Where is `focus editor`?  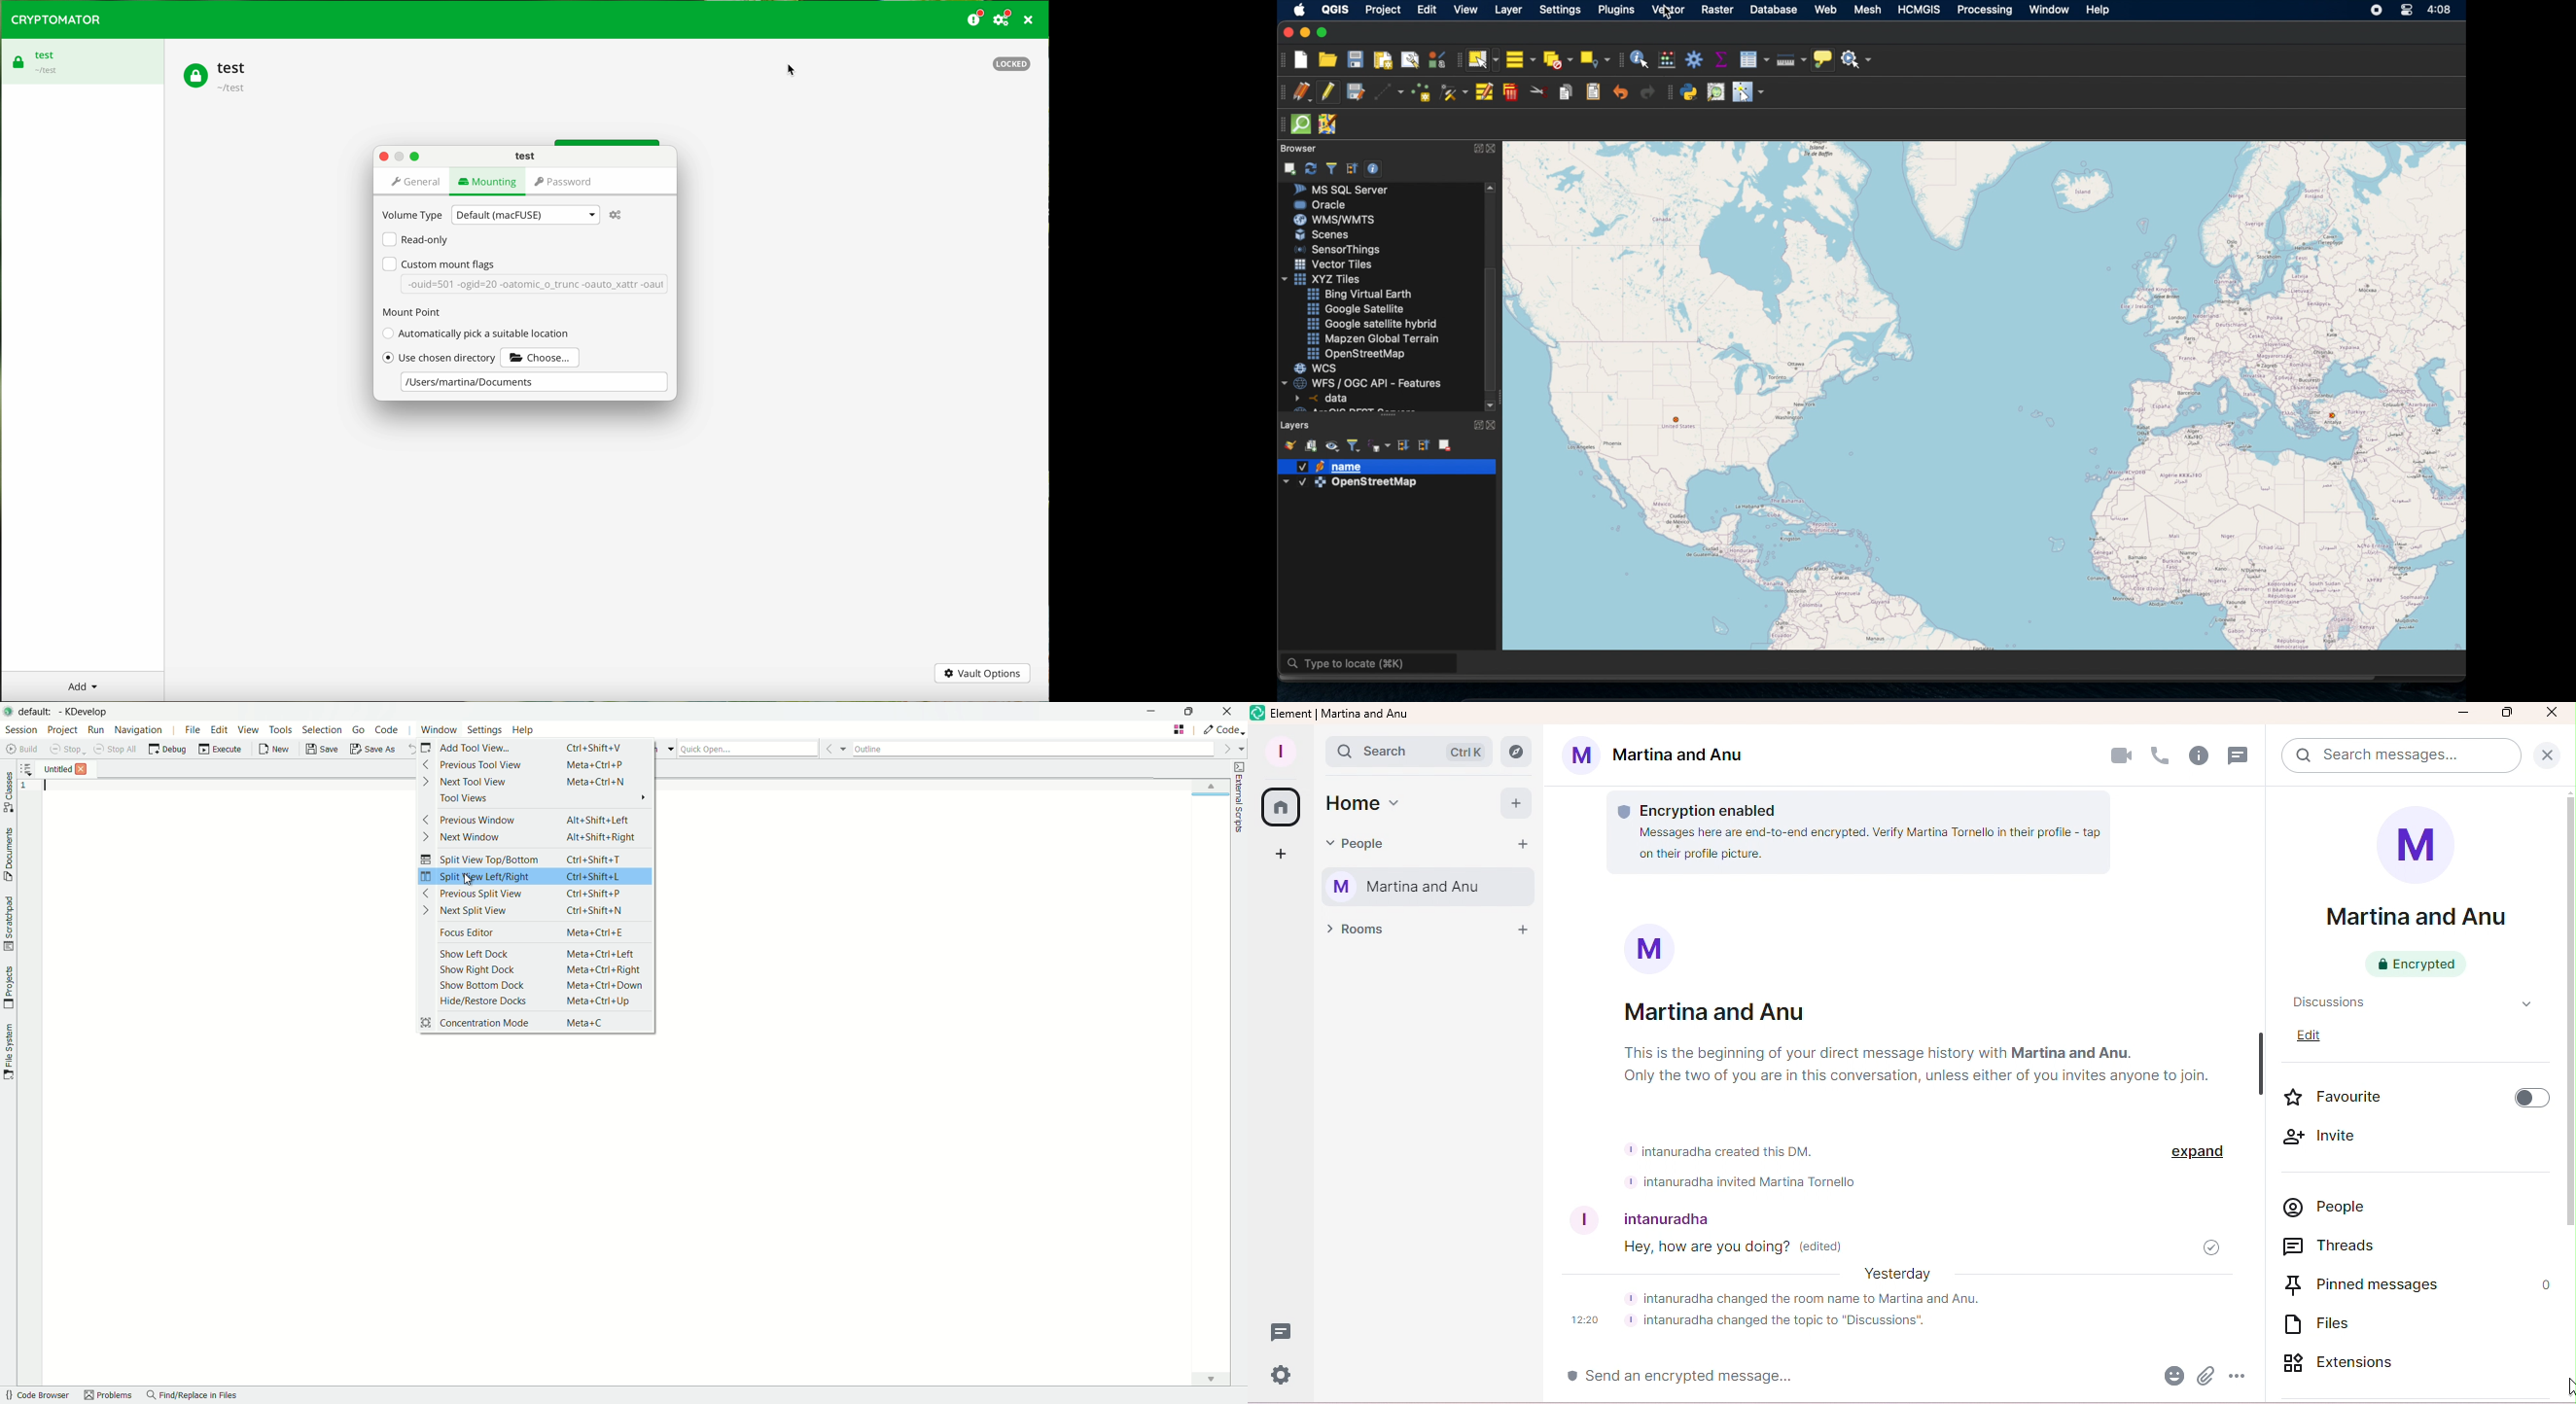 focus editor is located at coordinates (492, 931).